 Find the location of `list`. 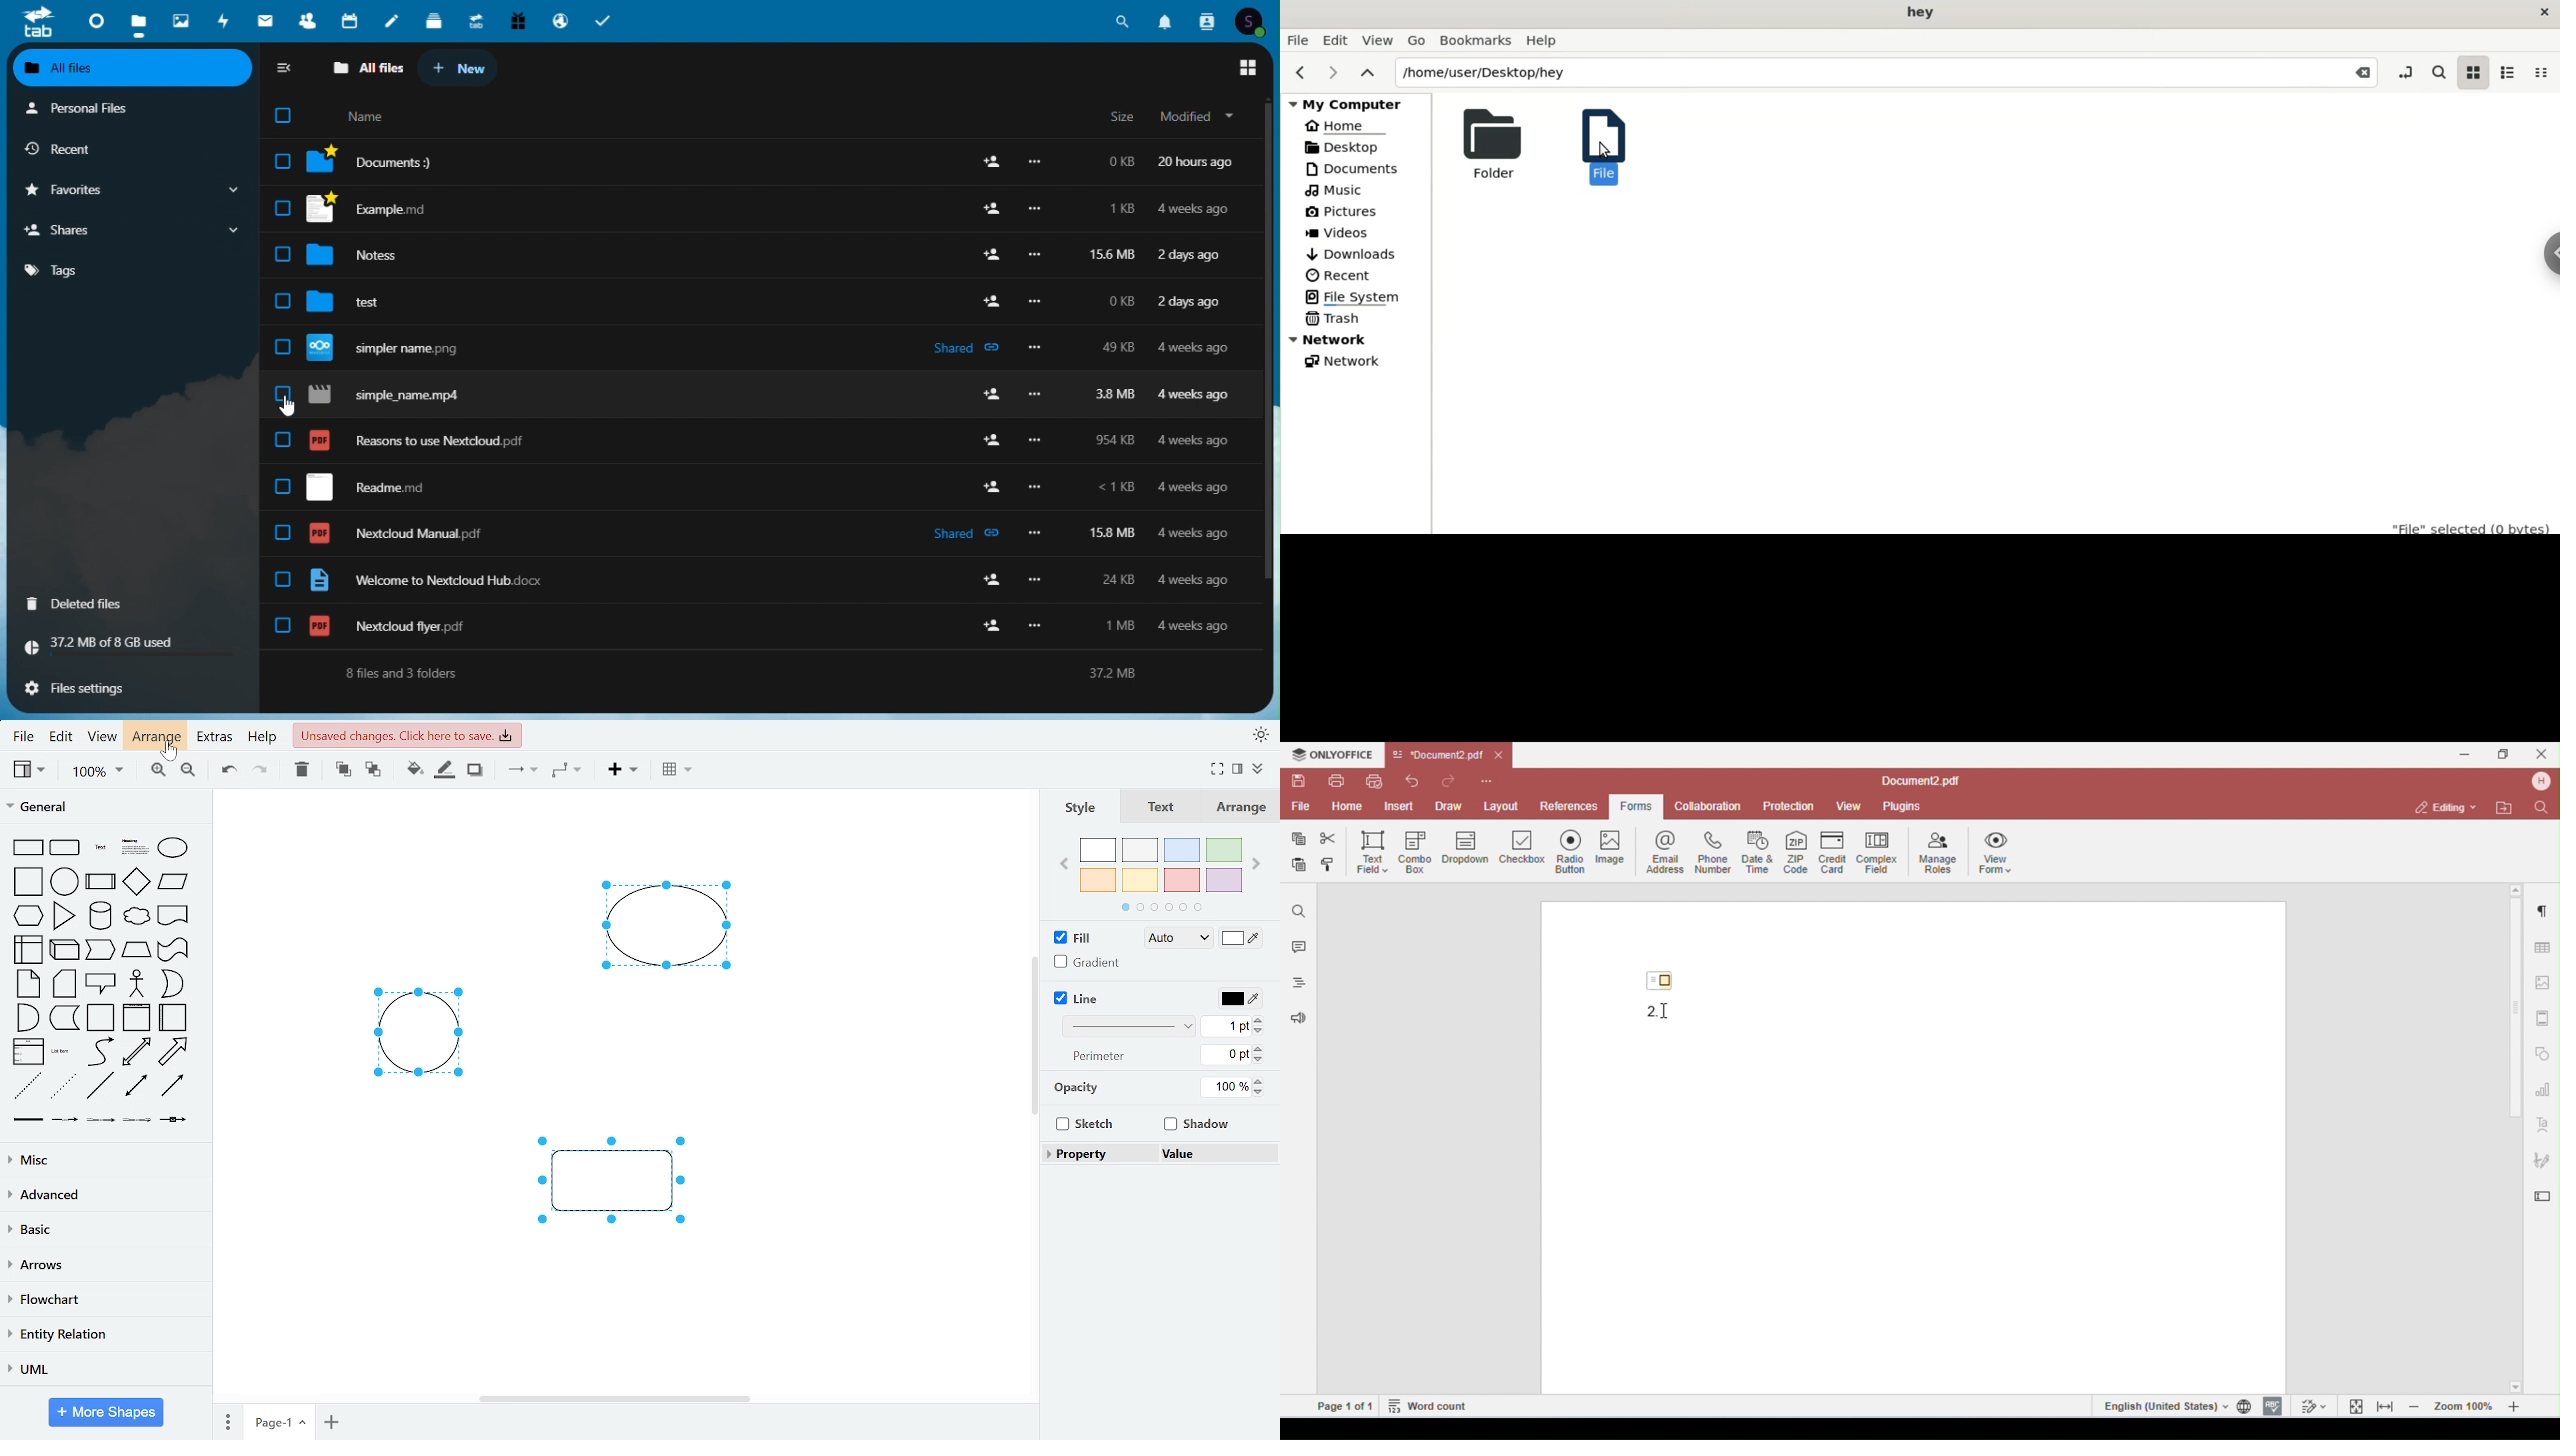

list is located at coordinates (29, 1051).